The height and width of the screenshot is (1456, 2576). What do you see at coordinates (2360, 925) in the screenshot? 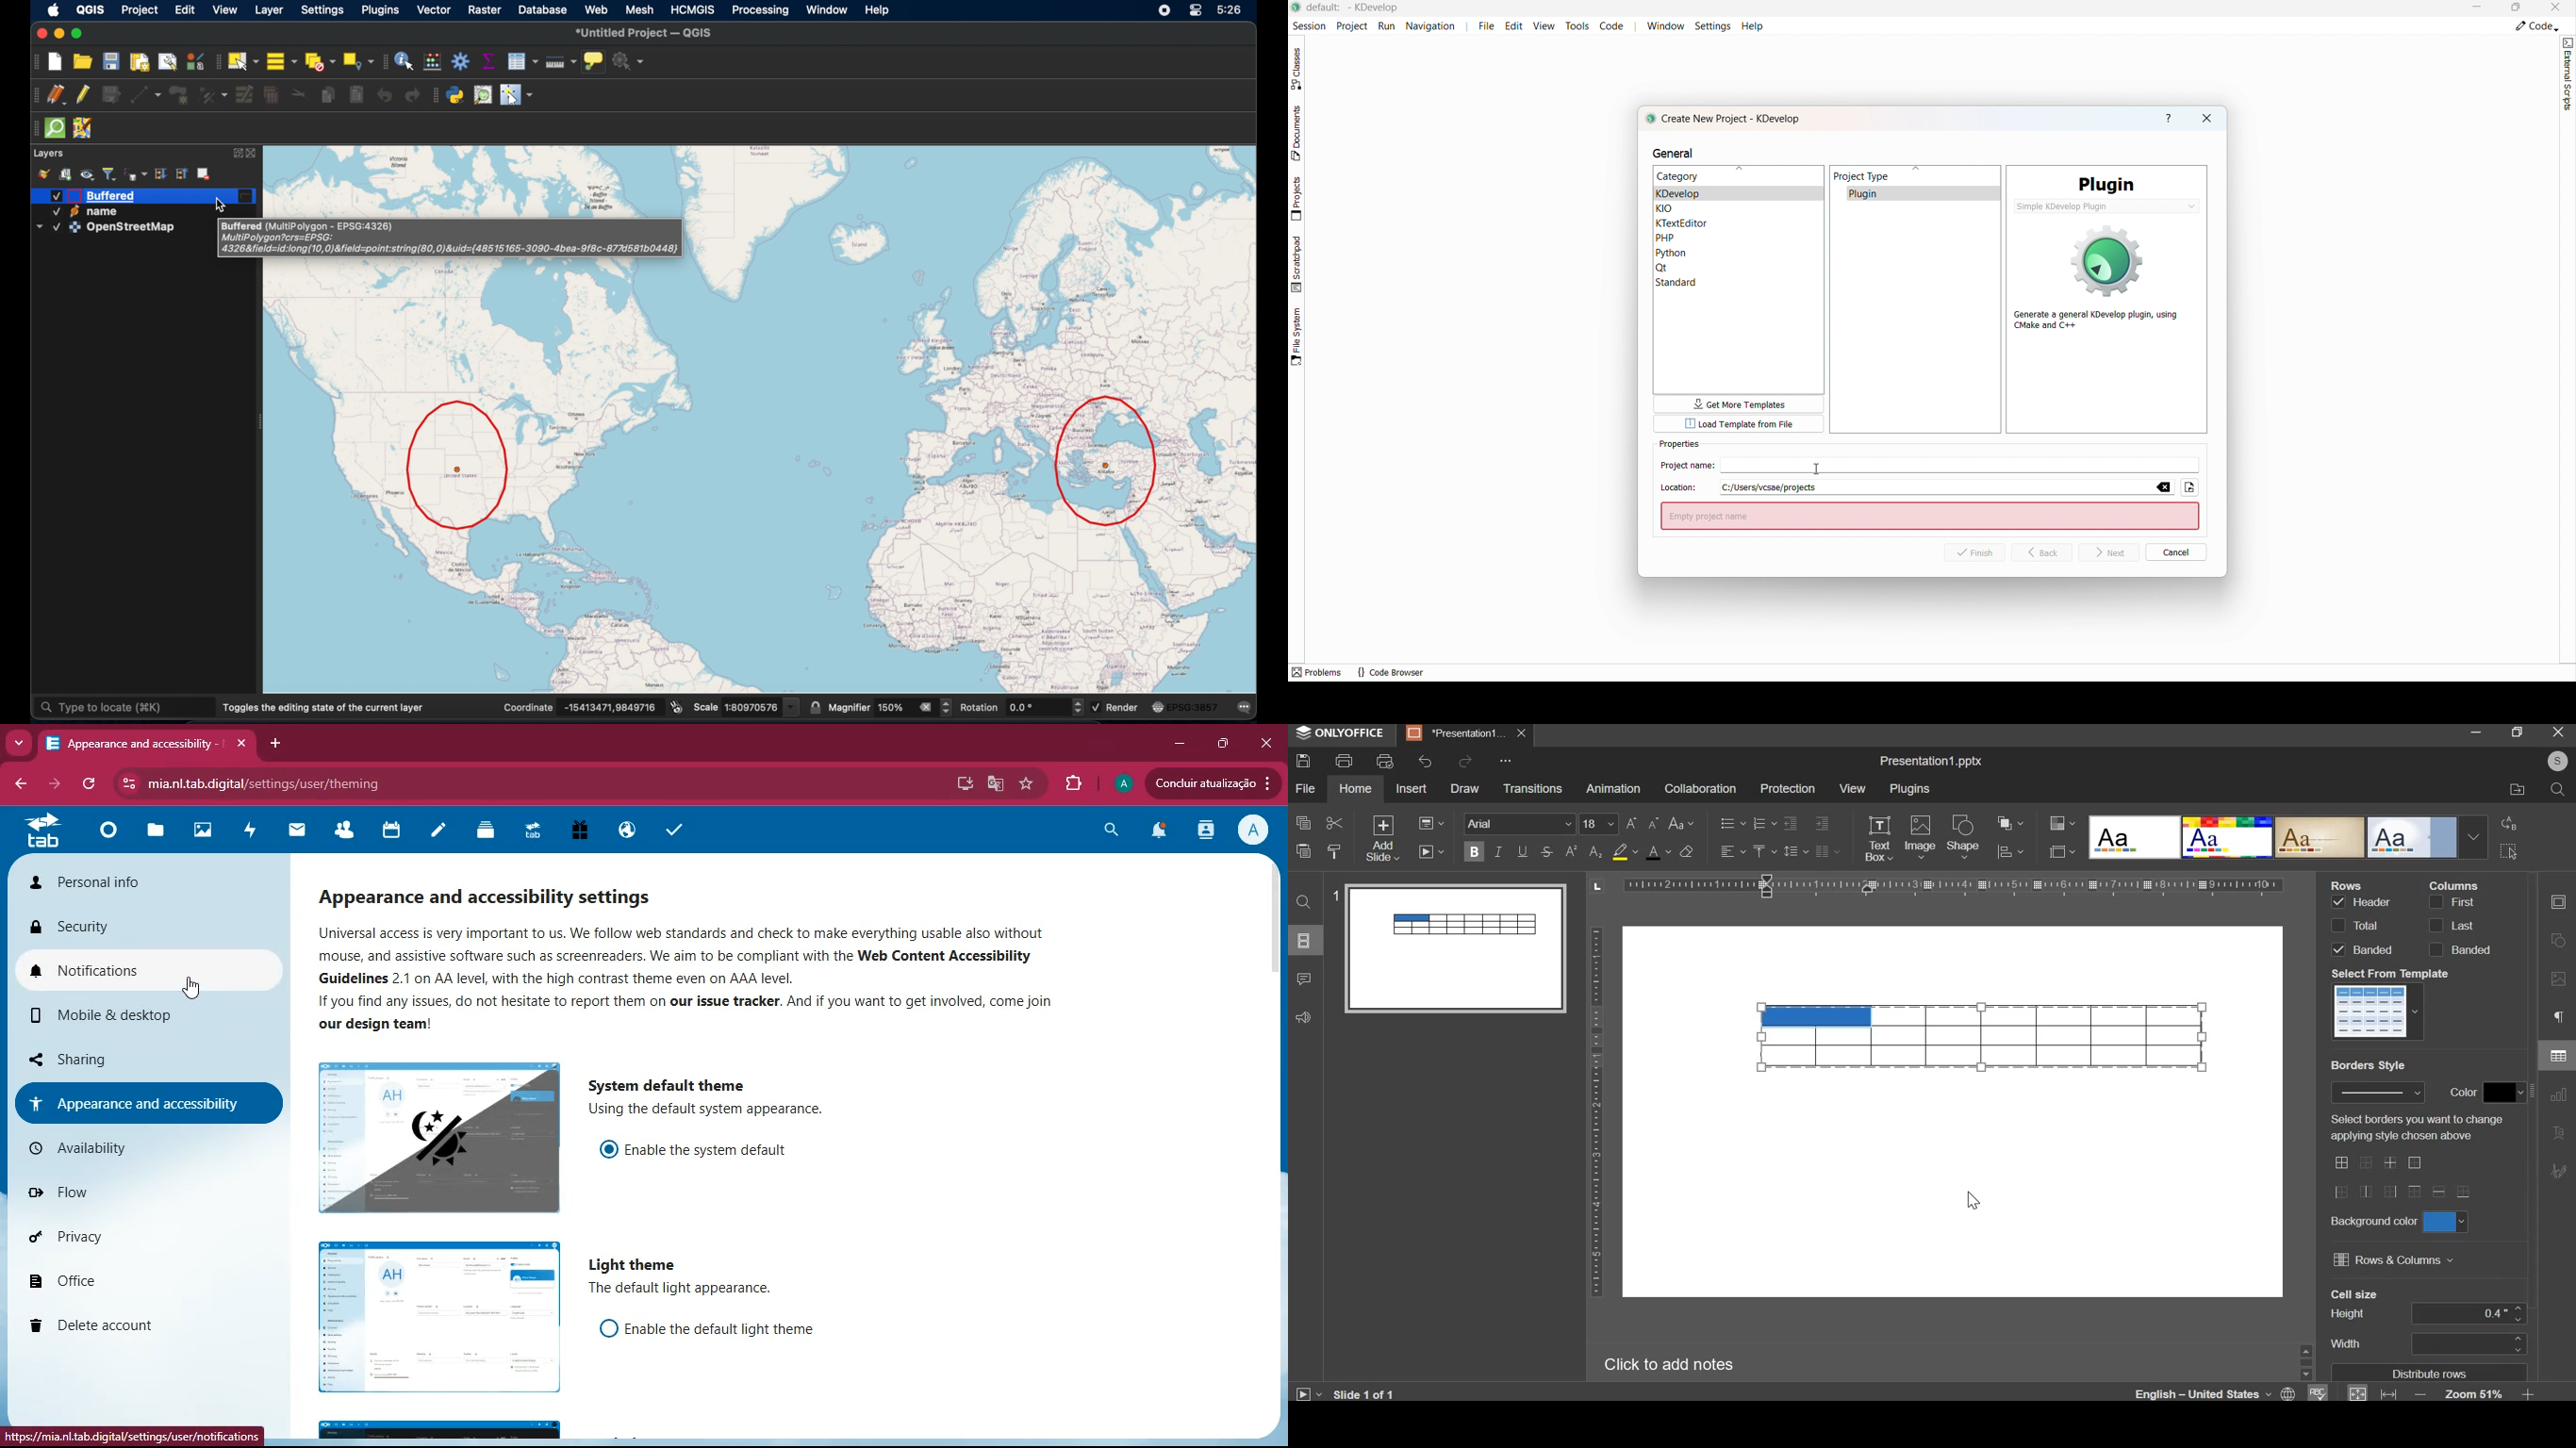
I see `rows` at bounding box center [2360, 925].